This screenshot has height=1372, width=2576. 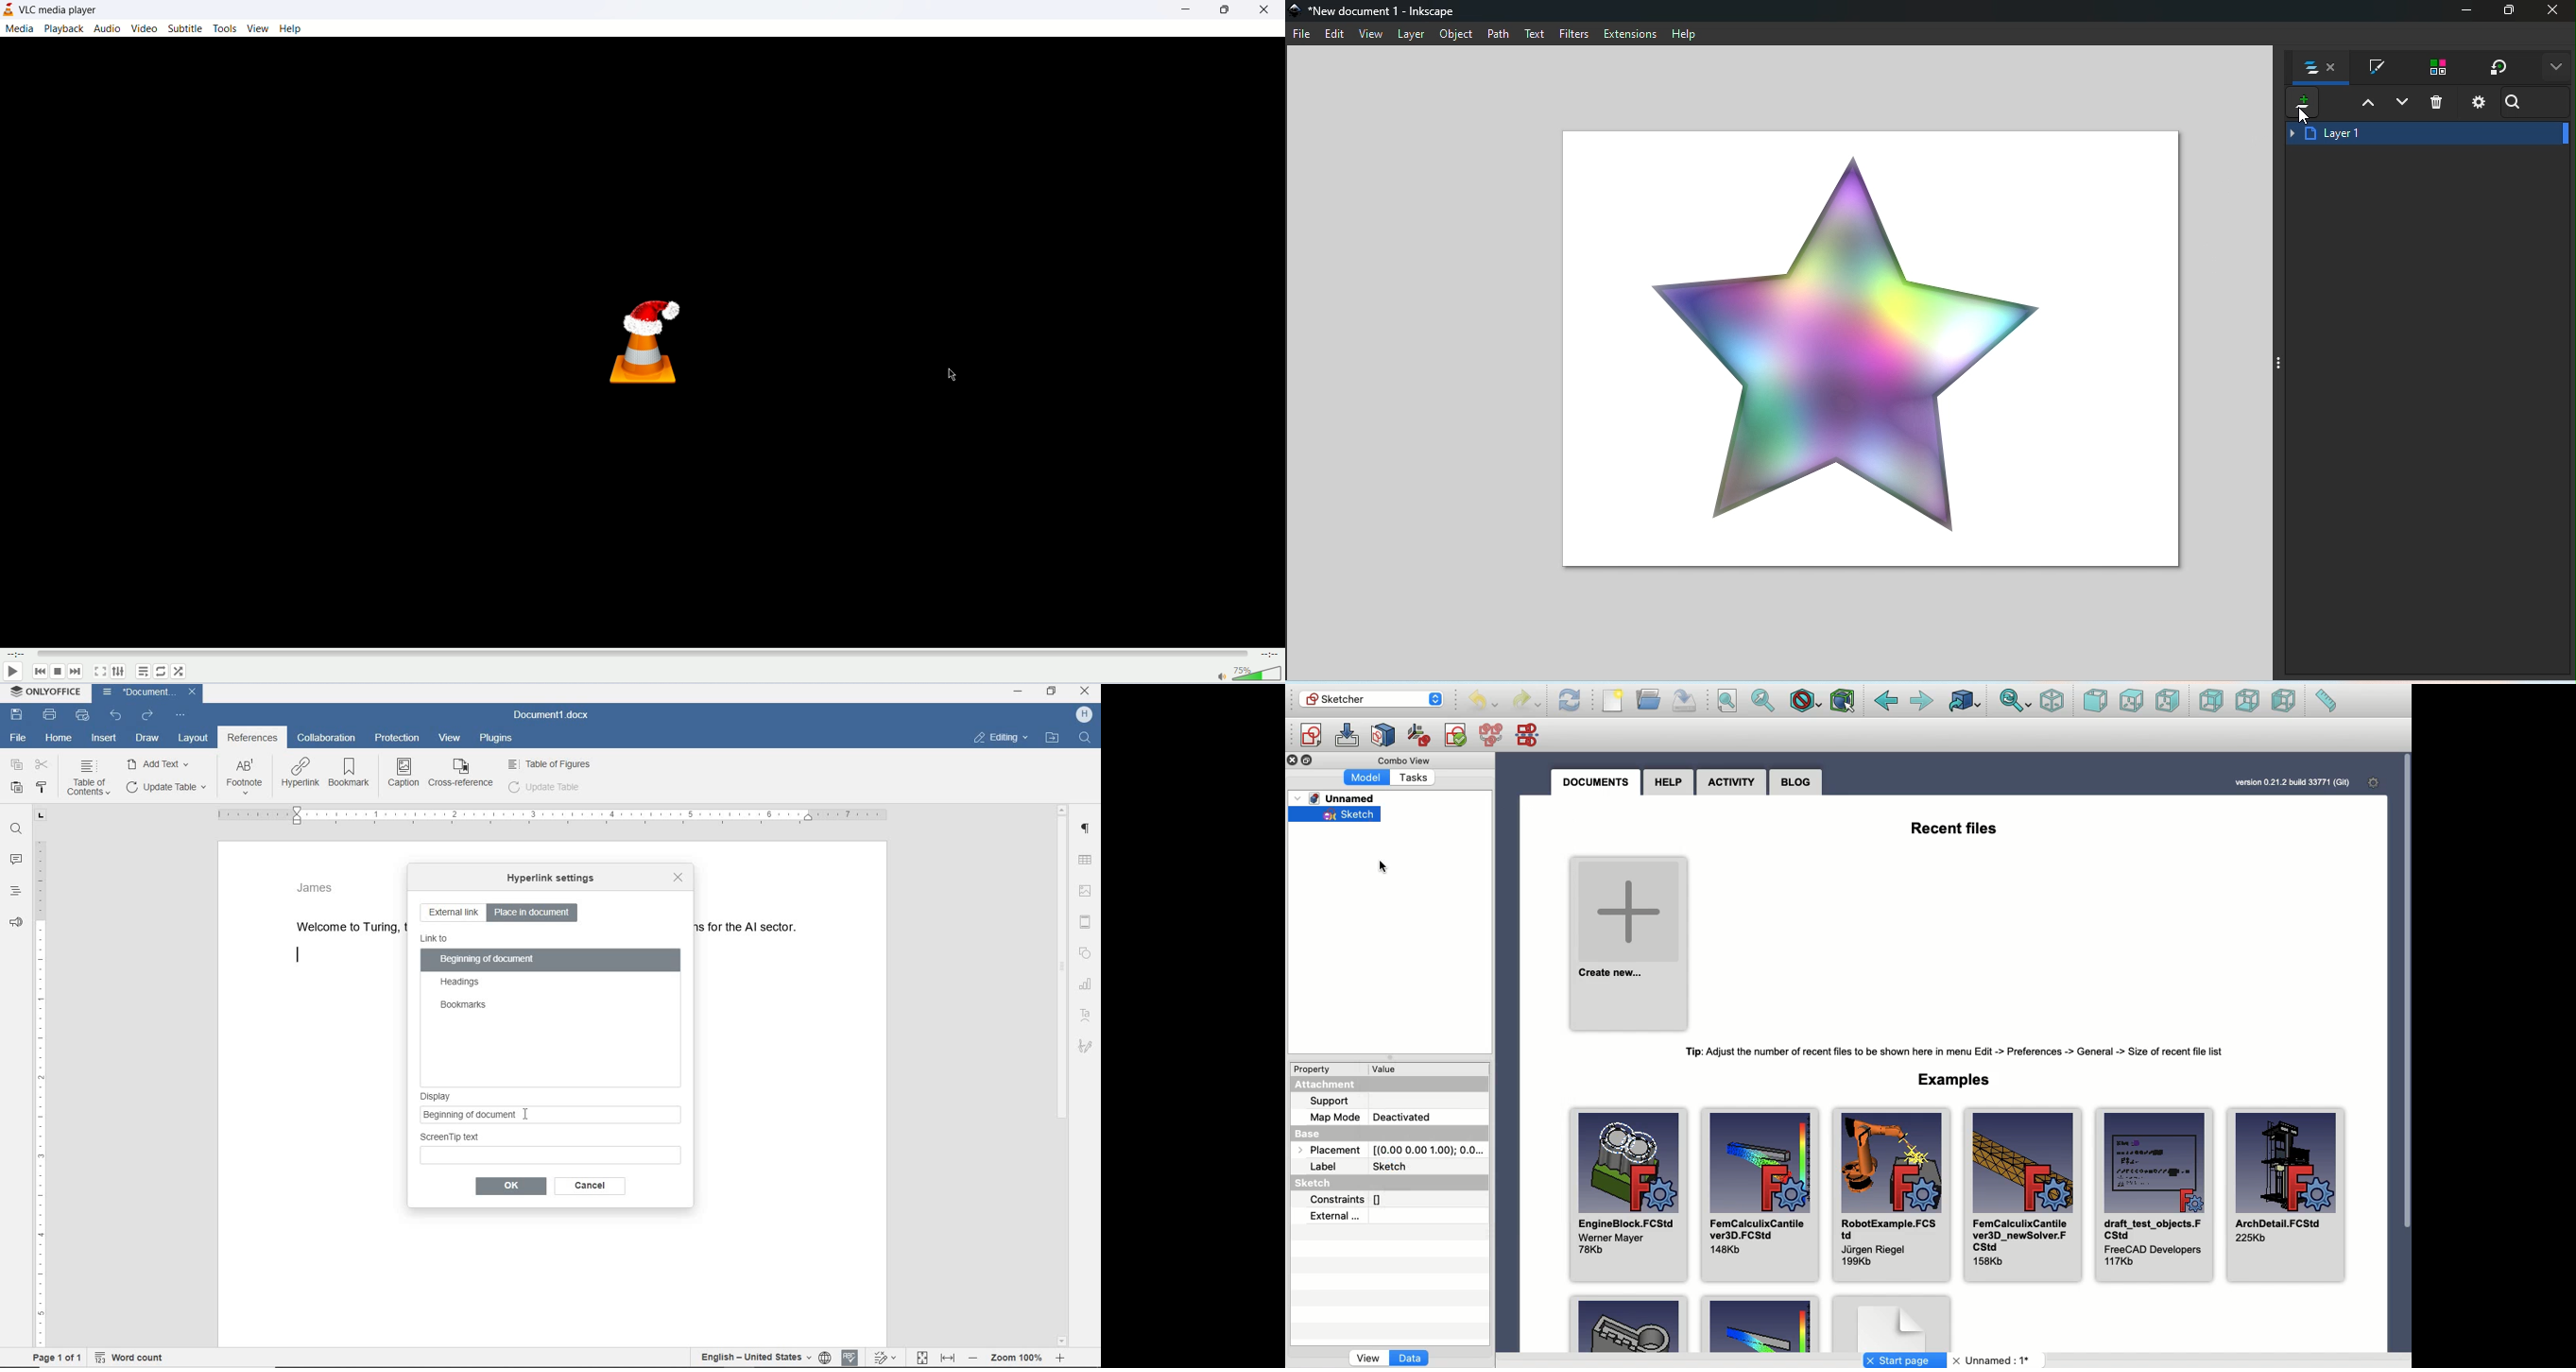 What do you see at coordinates (1924, 702) in the screenshot?
I see `Forward` at bounding box center [1924, 702].